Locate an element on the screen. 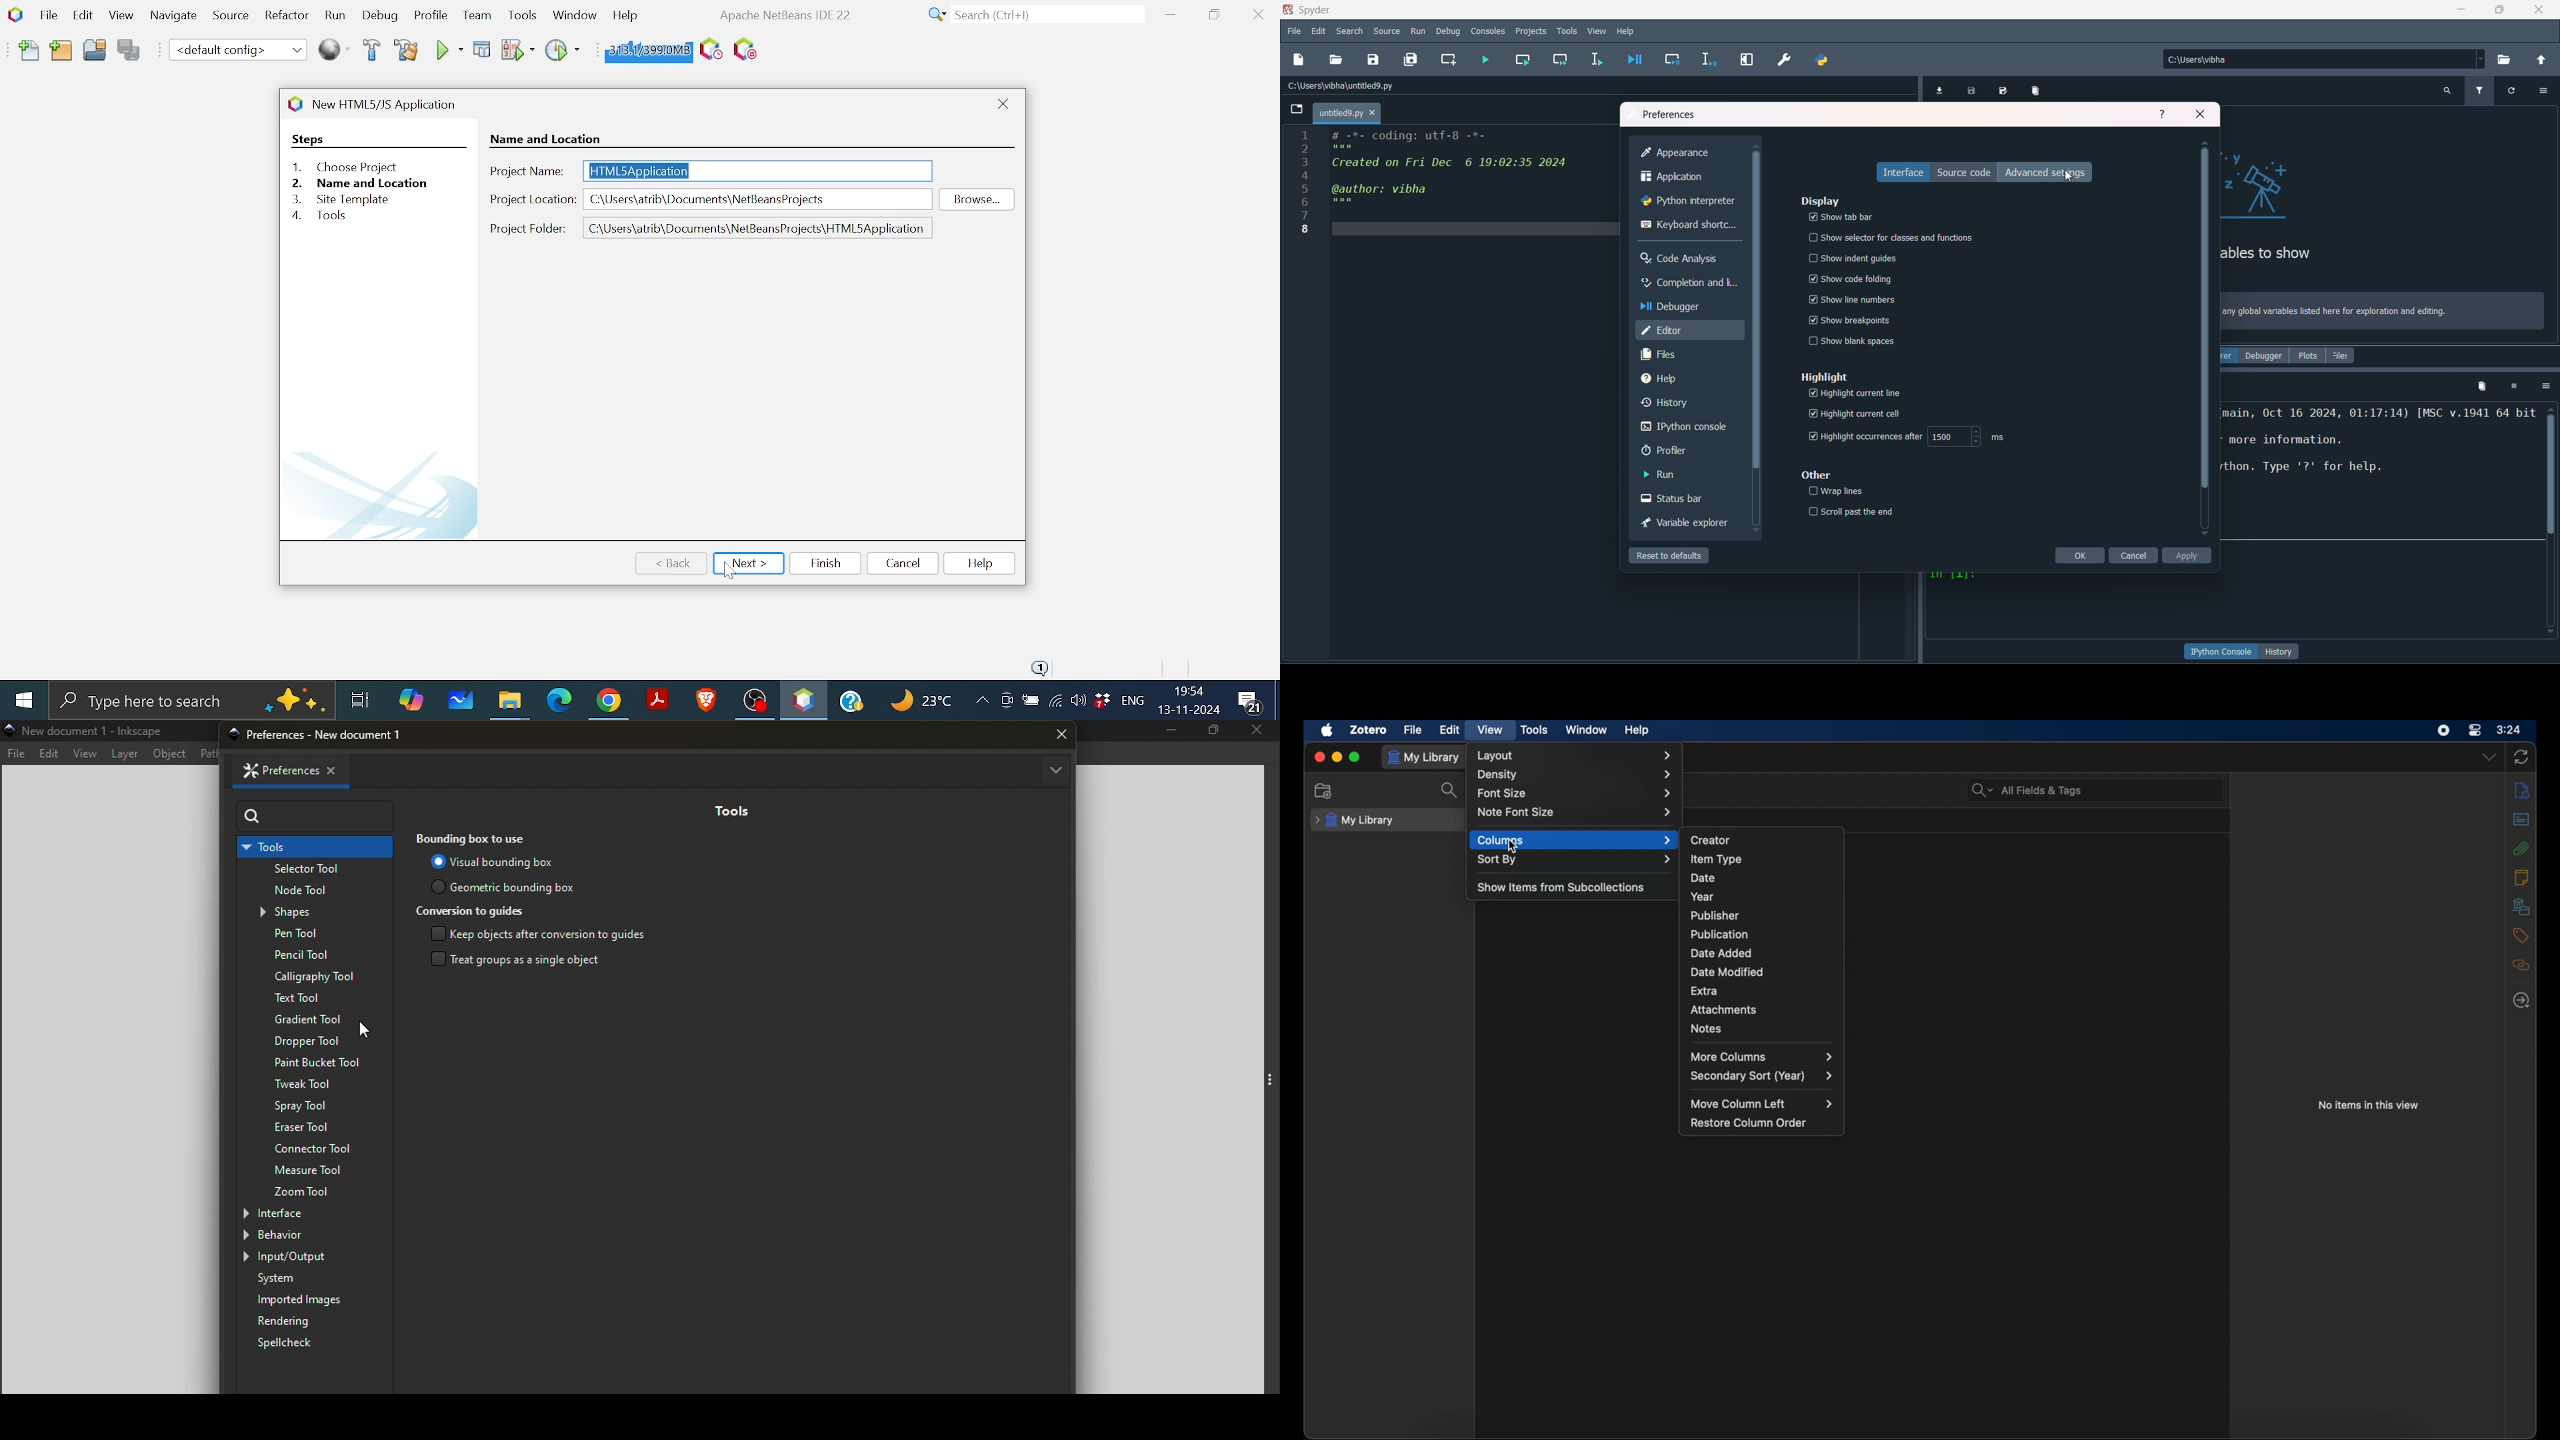  Restore down is located at coordinates (1214, 14).